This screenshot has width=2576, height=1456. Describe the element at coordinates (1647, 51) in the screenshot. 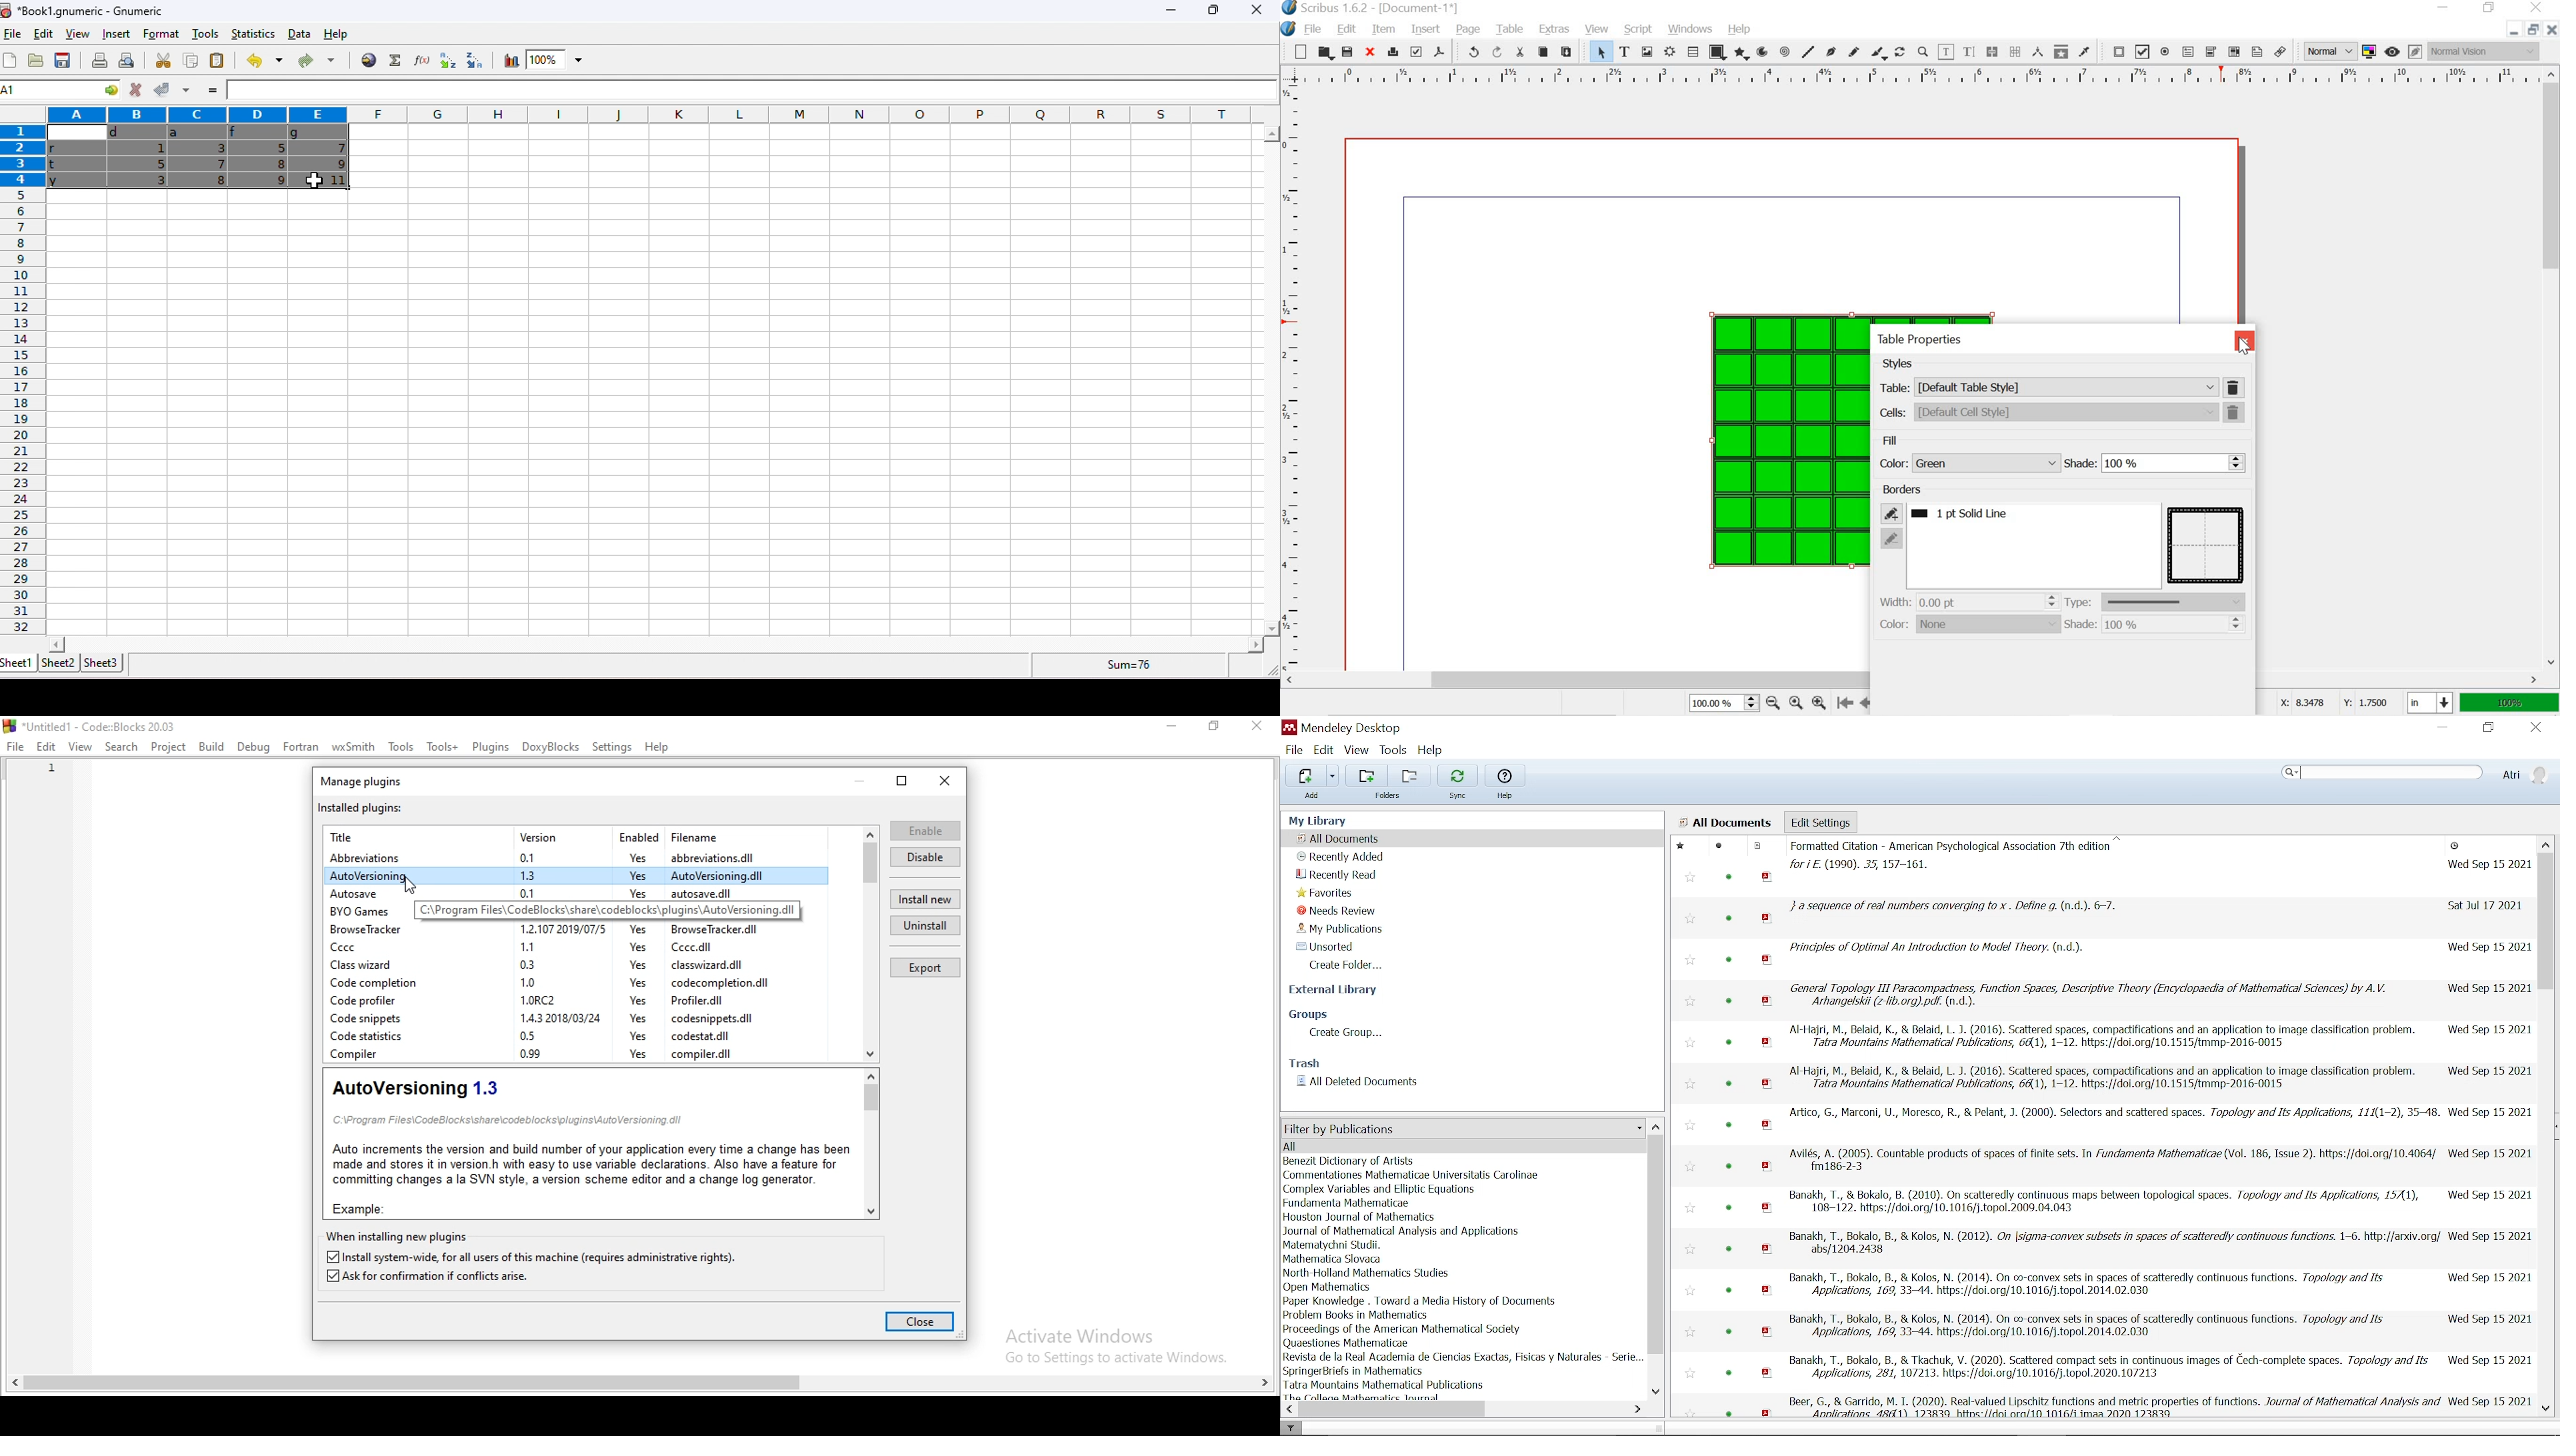

I see `image frame` at that location.